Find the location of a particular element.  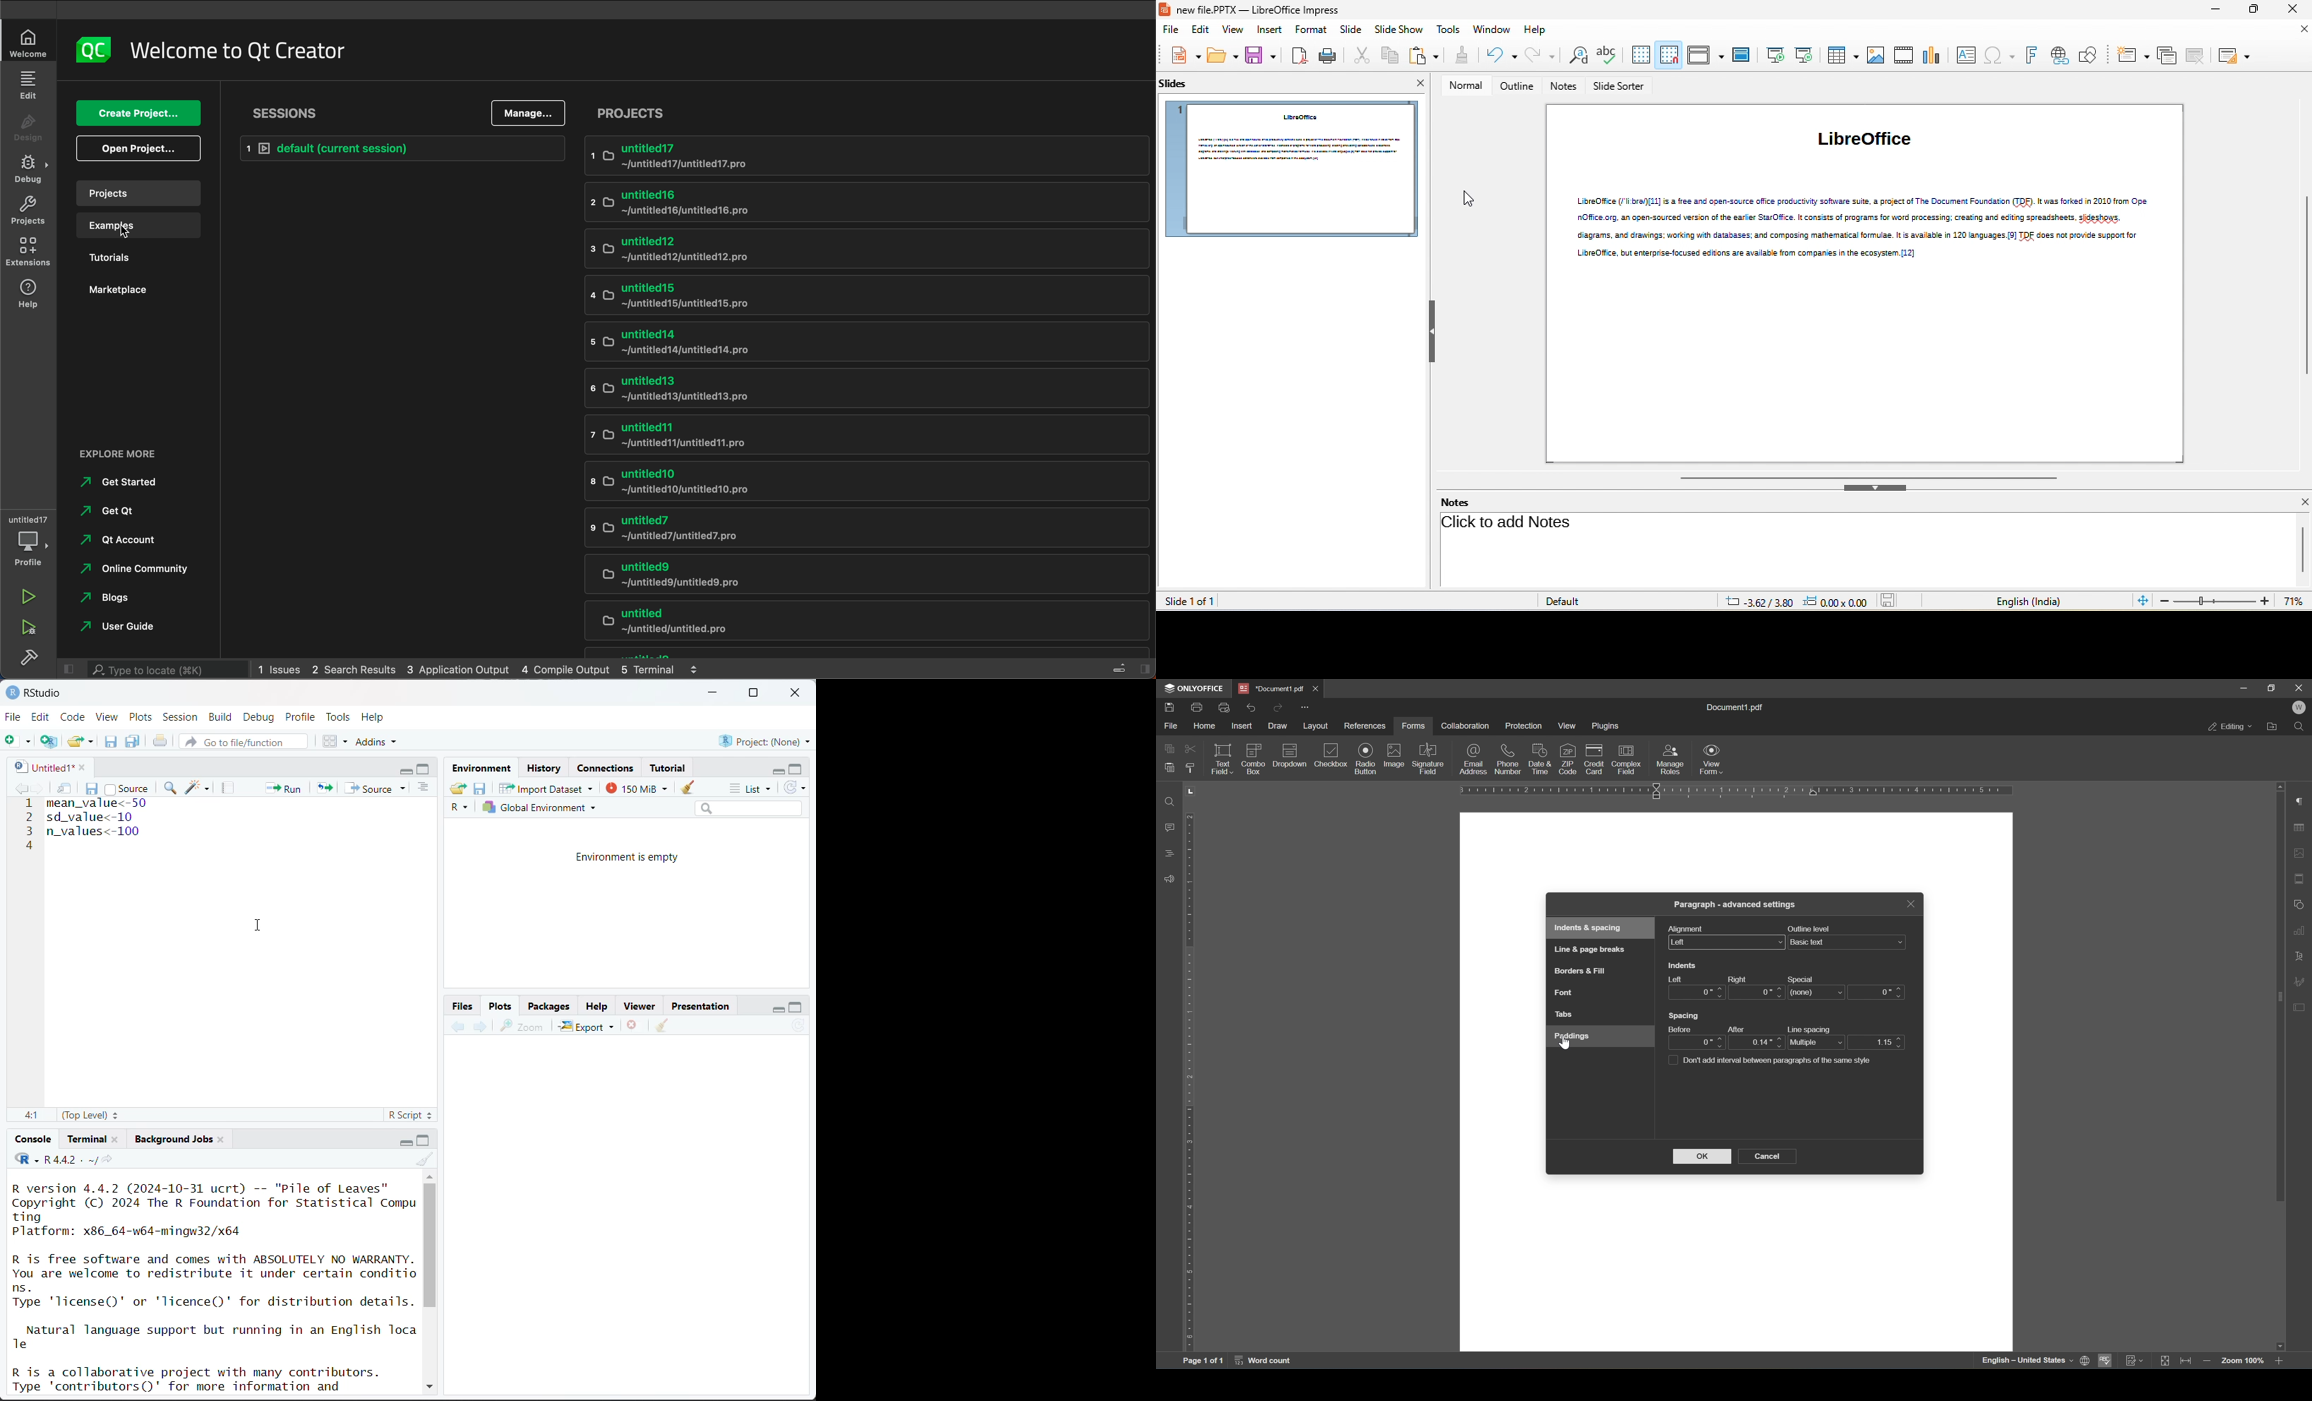

image is located at coordinates (1876, 57).